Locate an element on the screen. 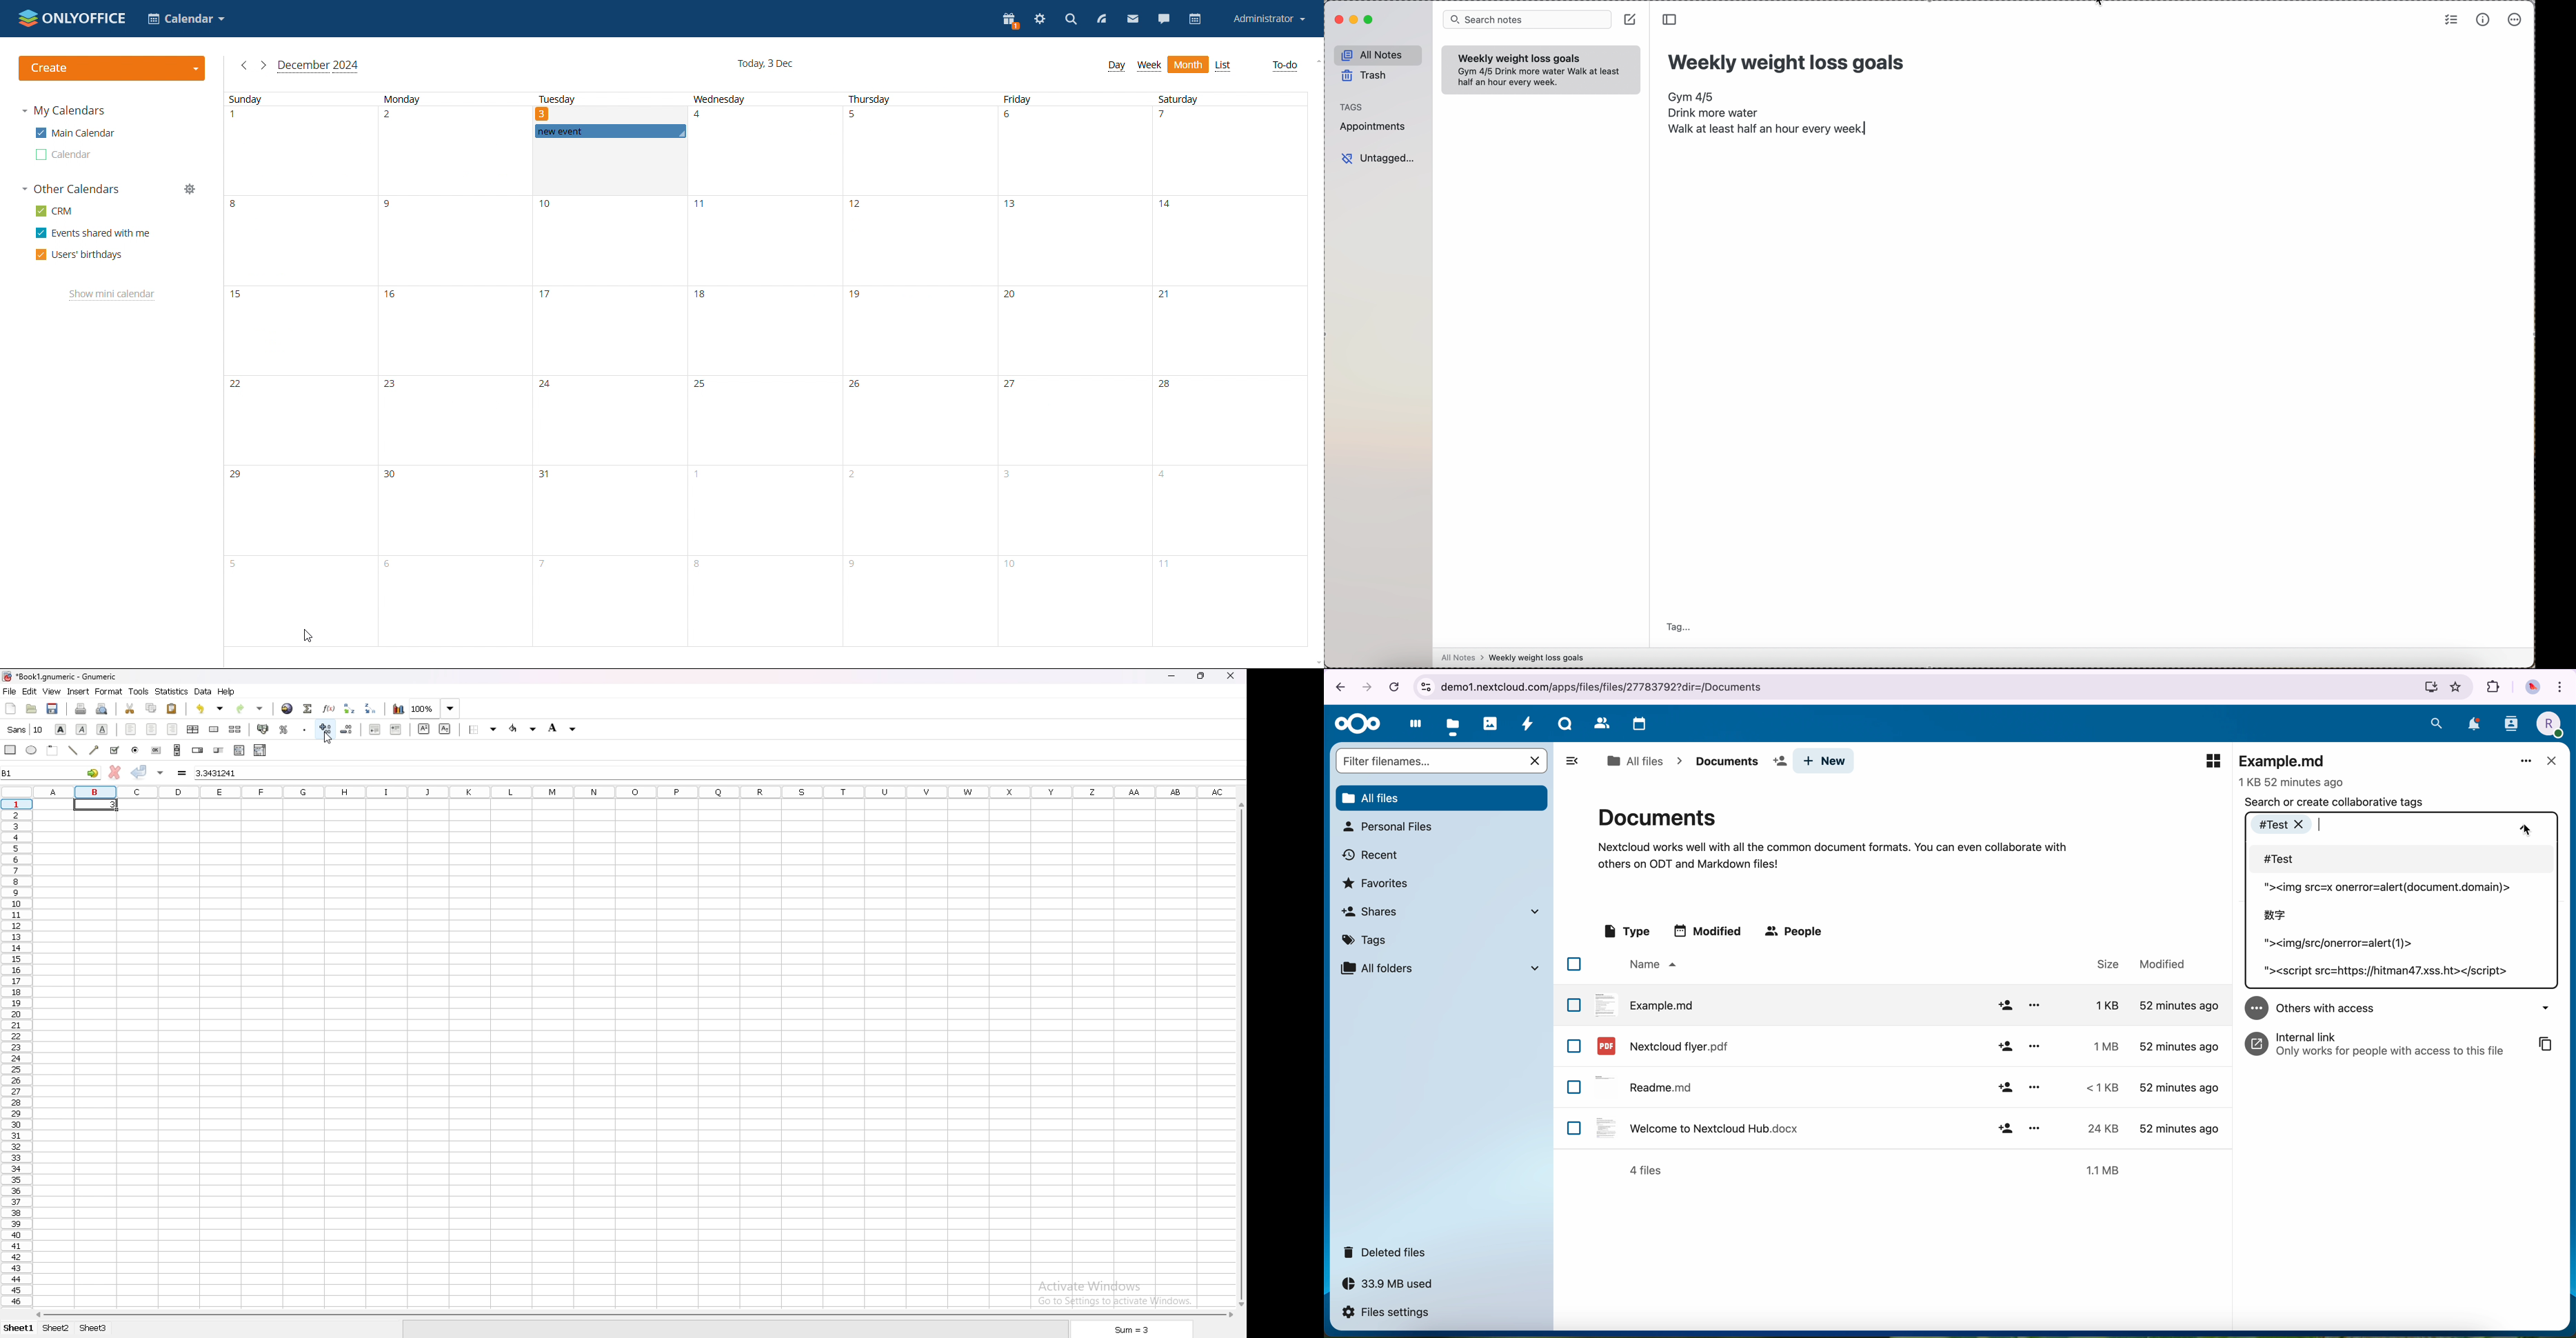 The height and width of the screenshot is (1344, 2576). minimize Simplenote is located at coordinates (1355, 19).